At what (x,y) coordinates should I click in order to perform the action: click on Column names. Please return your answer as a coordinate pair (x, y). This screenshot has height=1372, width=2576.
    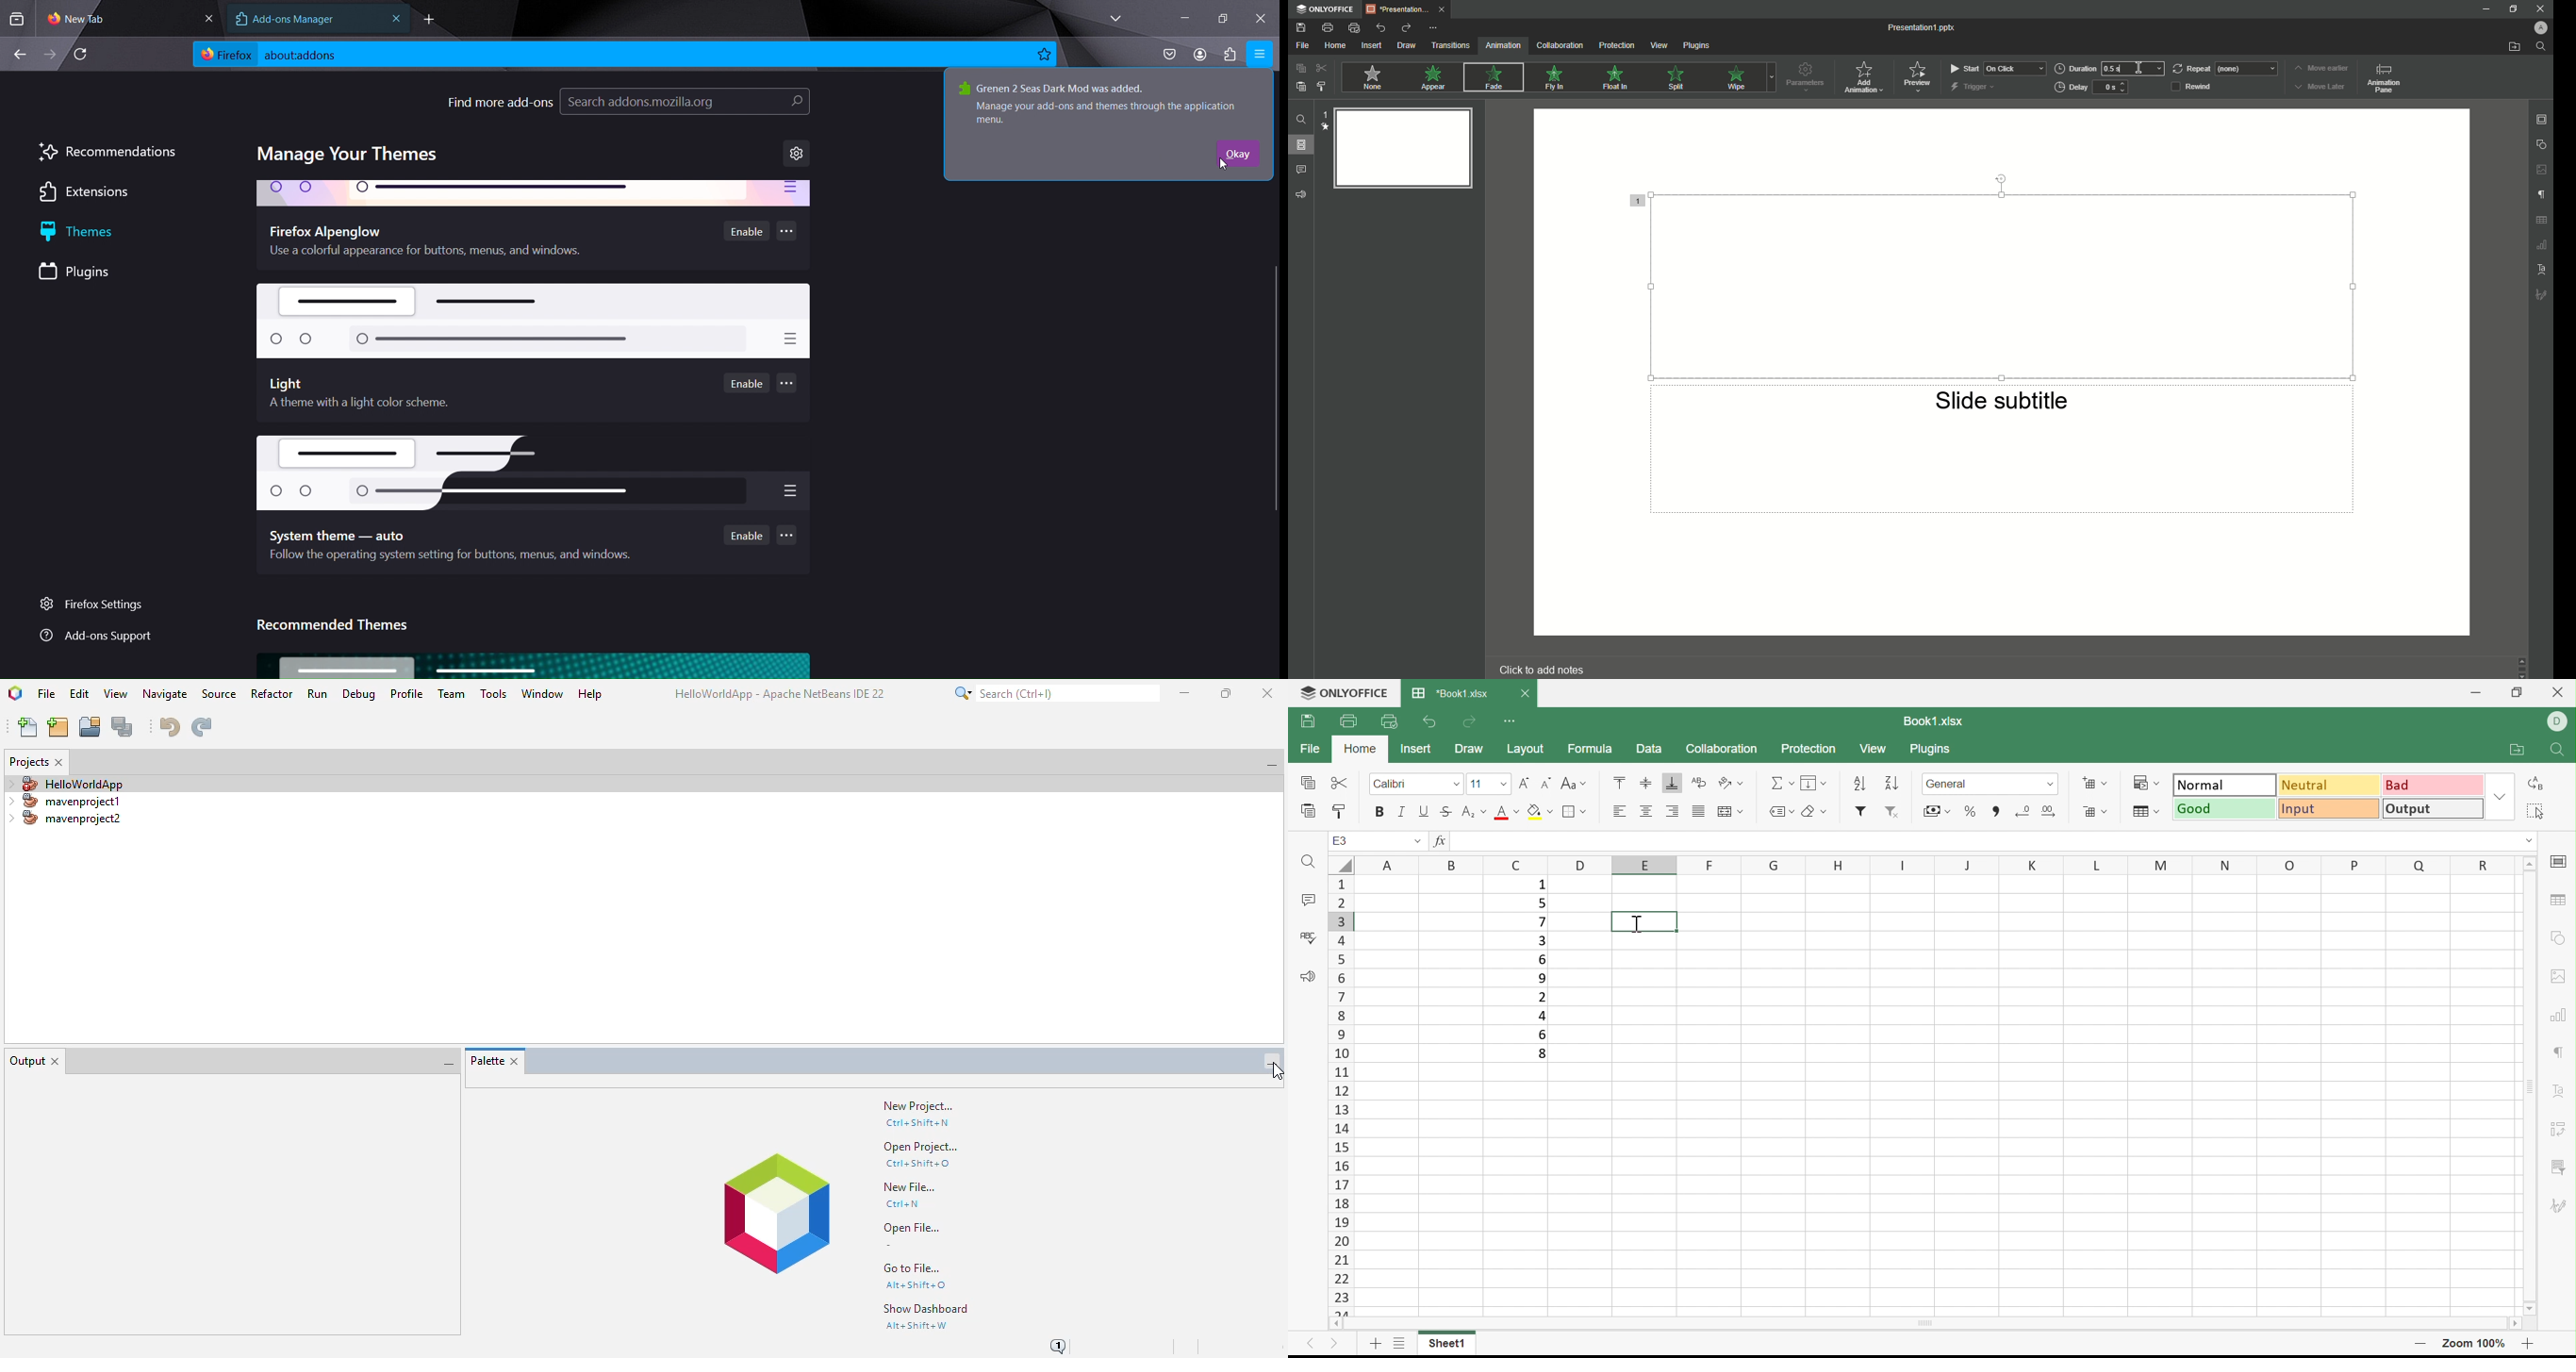
    Looking at the image, I should click on (1919, 865).